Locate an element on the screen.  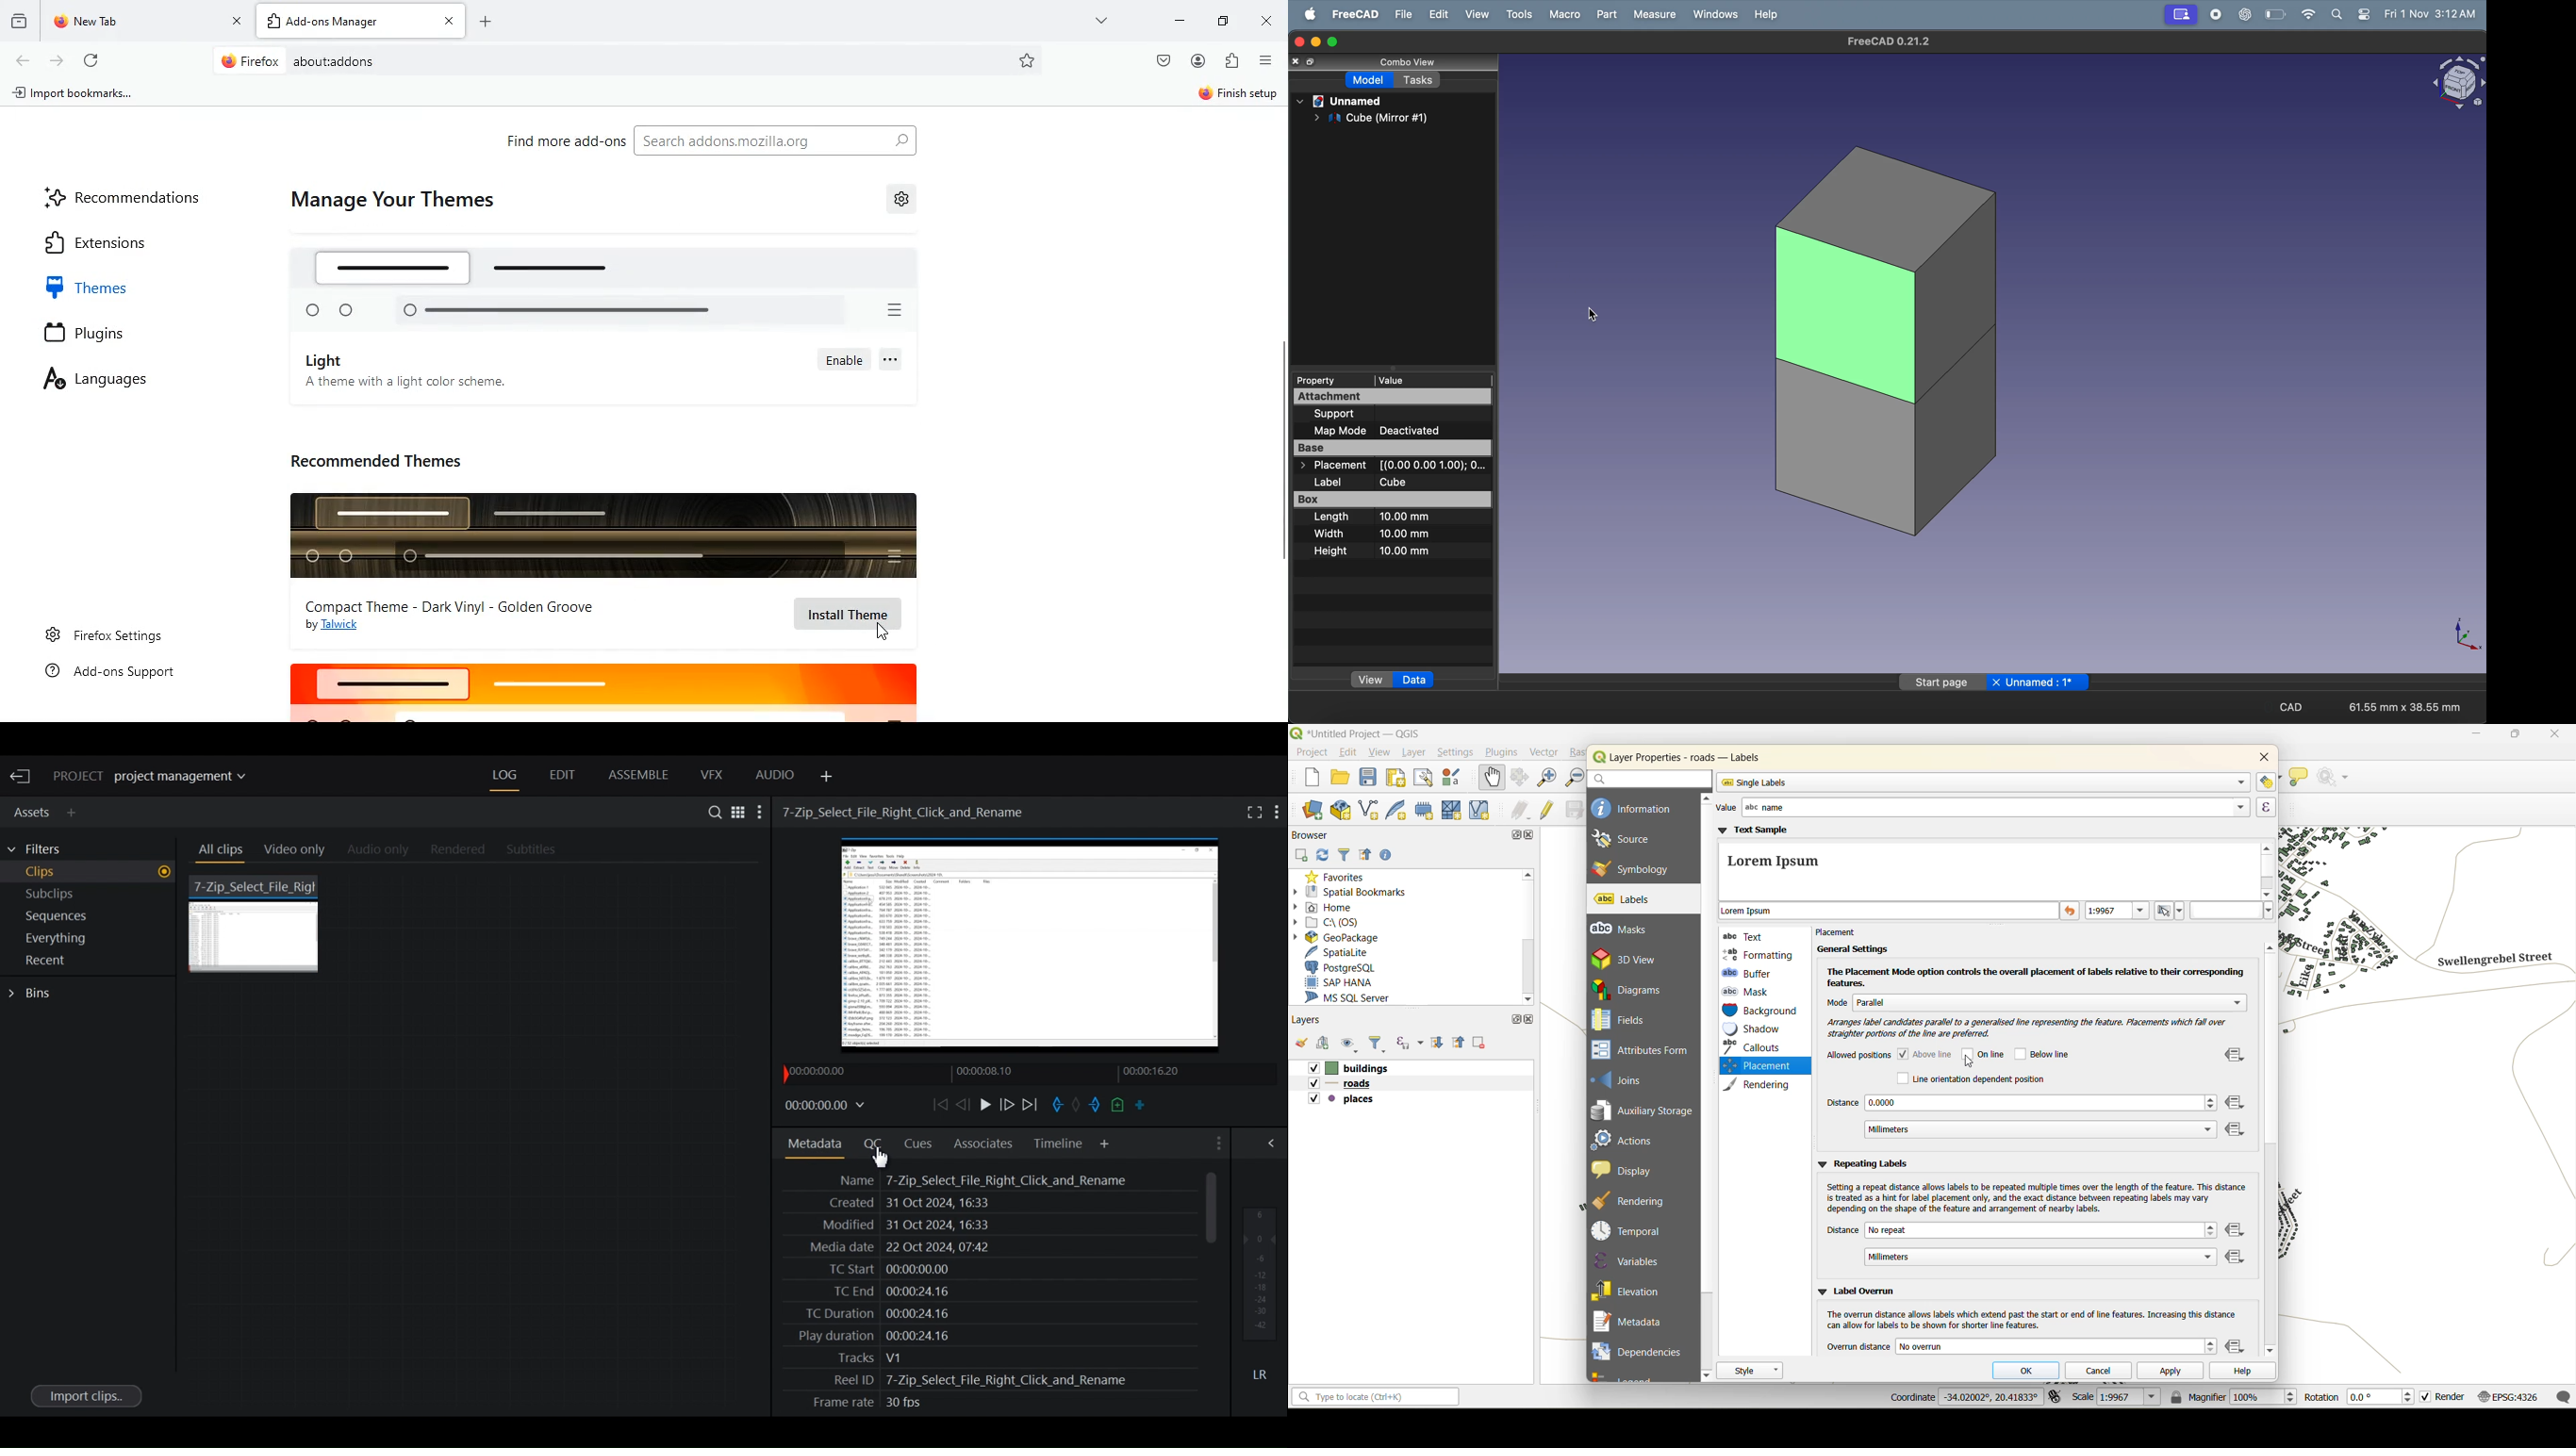
Date Modified is located at coordinates (971, 1223).